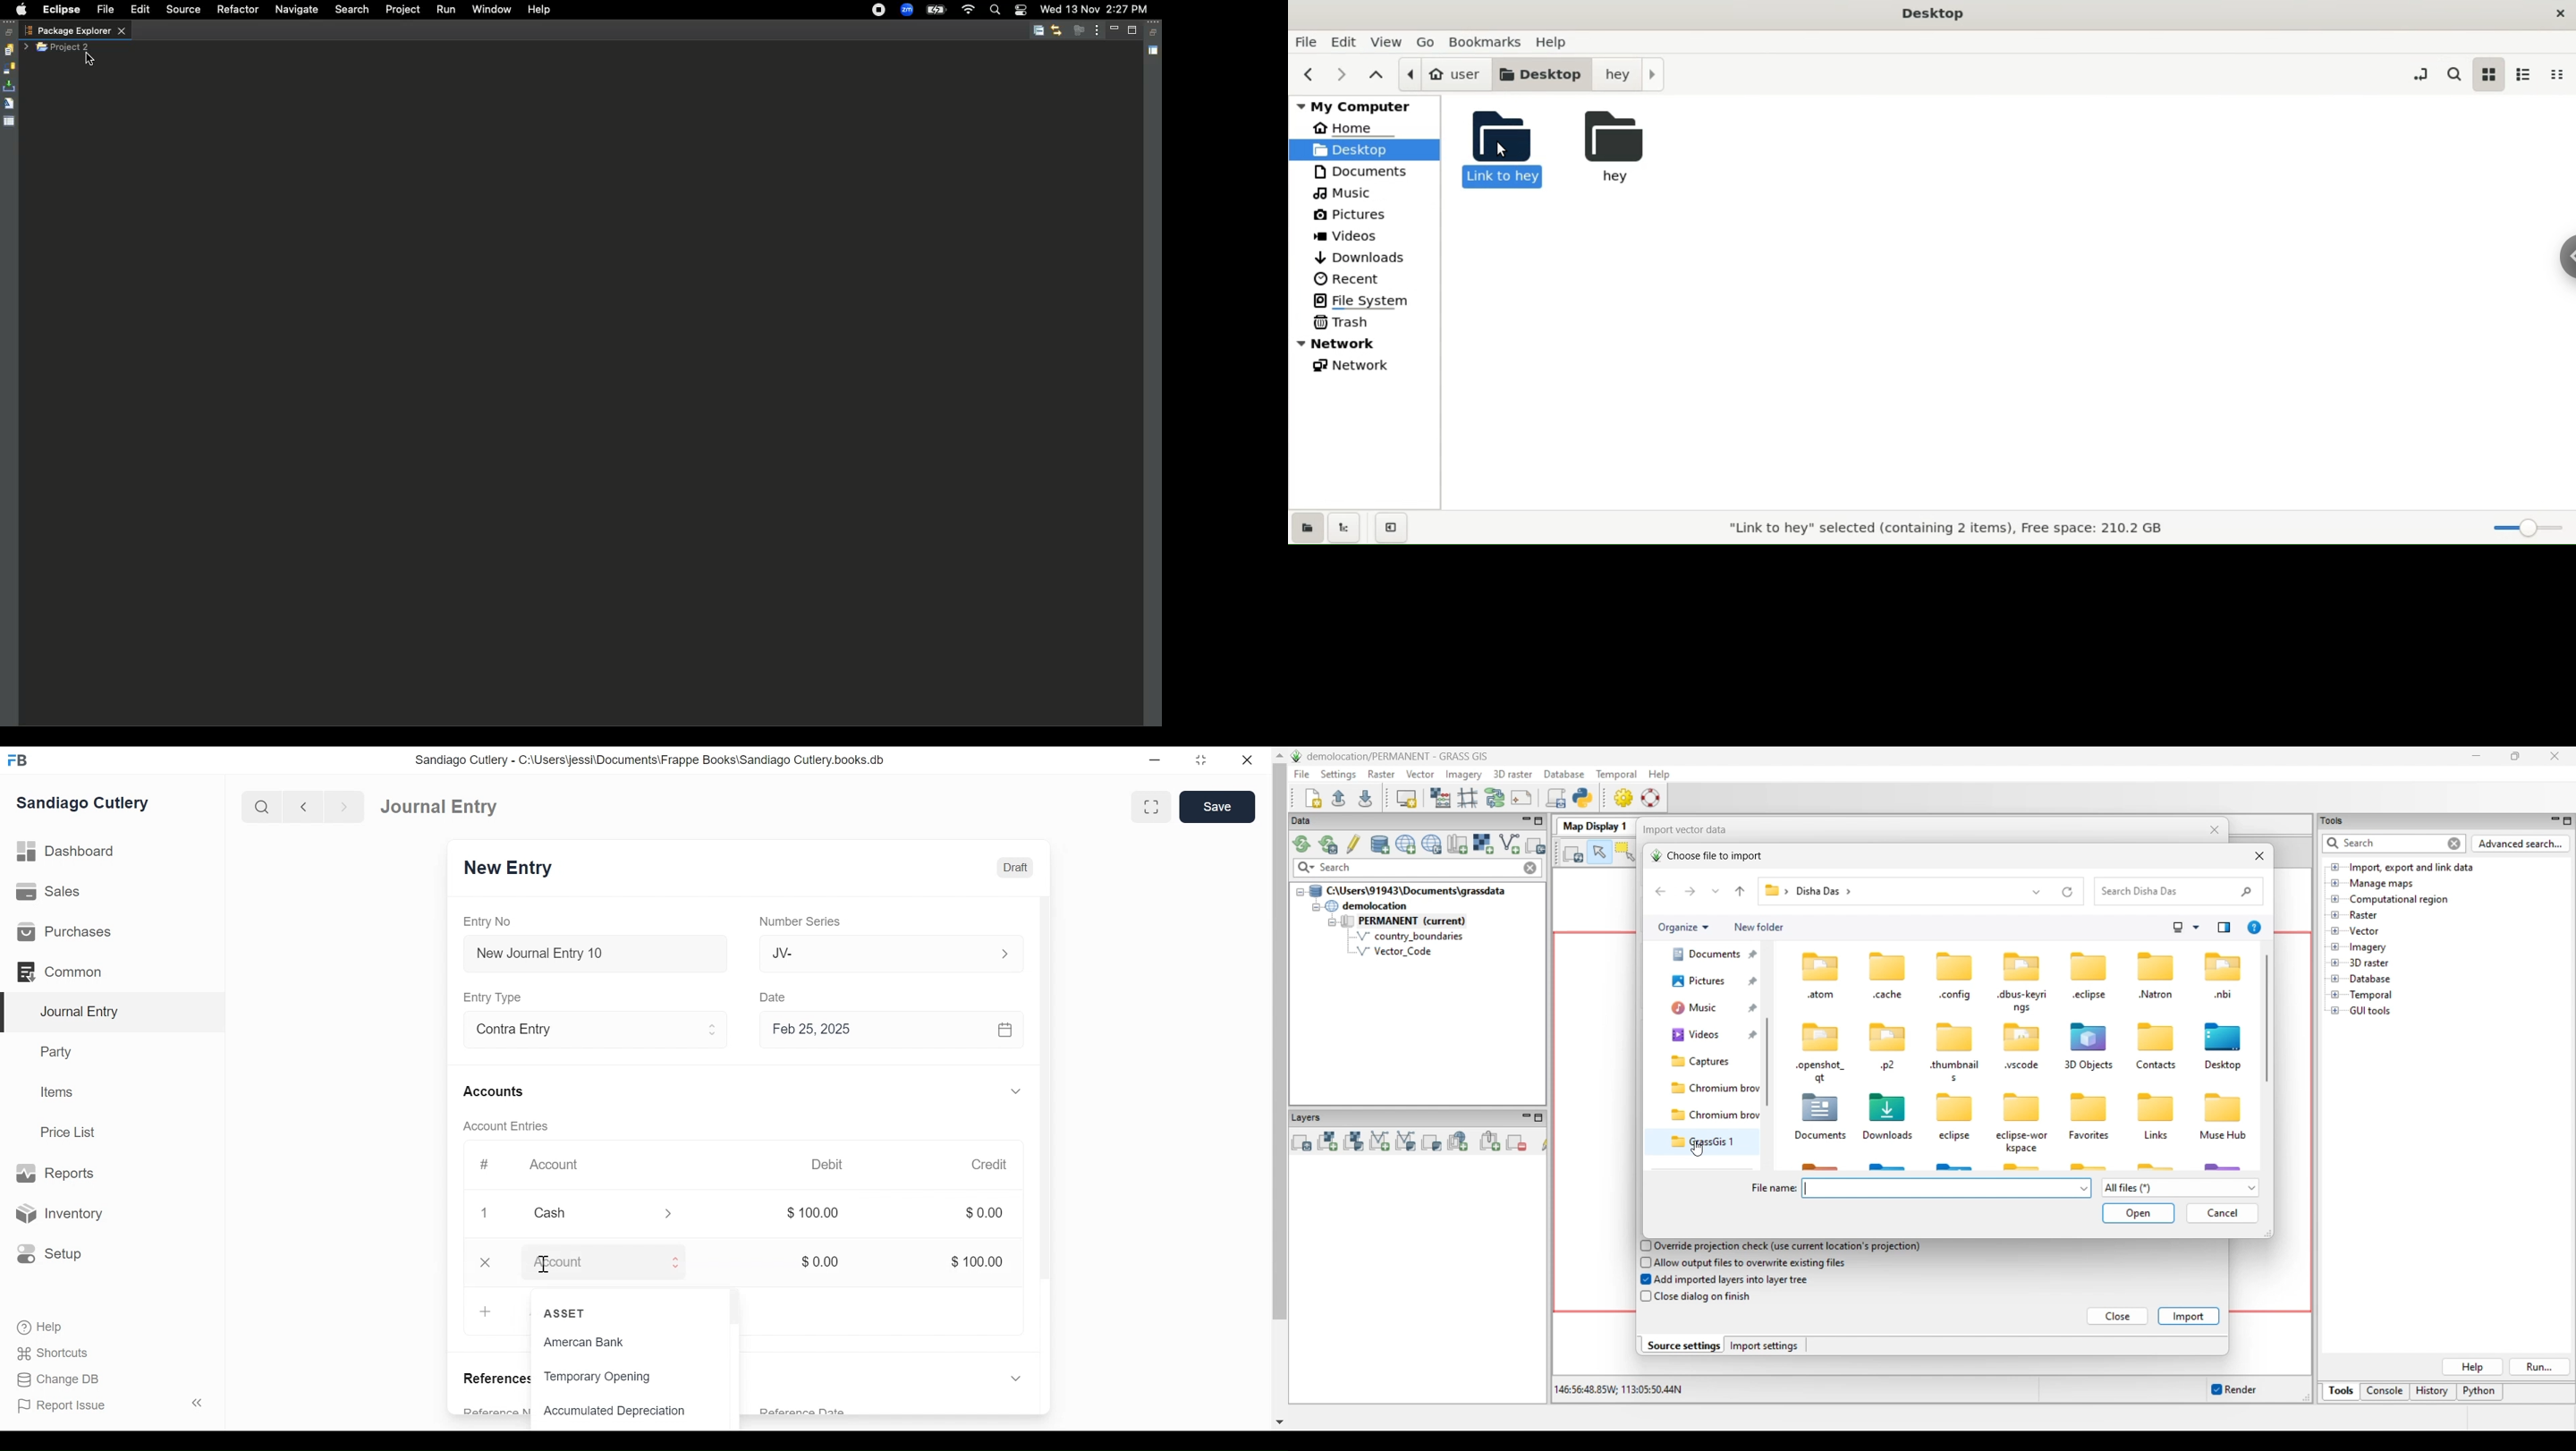  I want to click on Run, so click(445, 10).